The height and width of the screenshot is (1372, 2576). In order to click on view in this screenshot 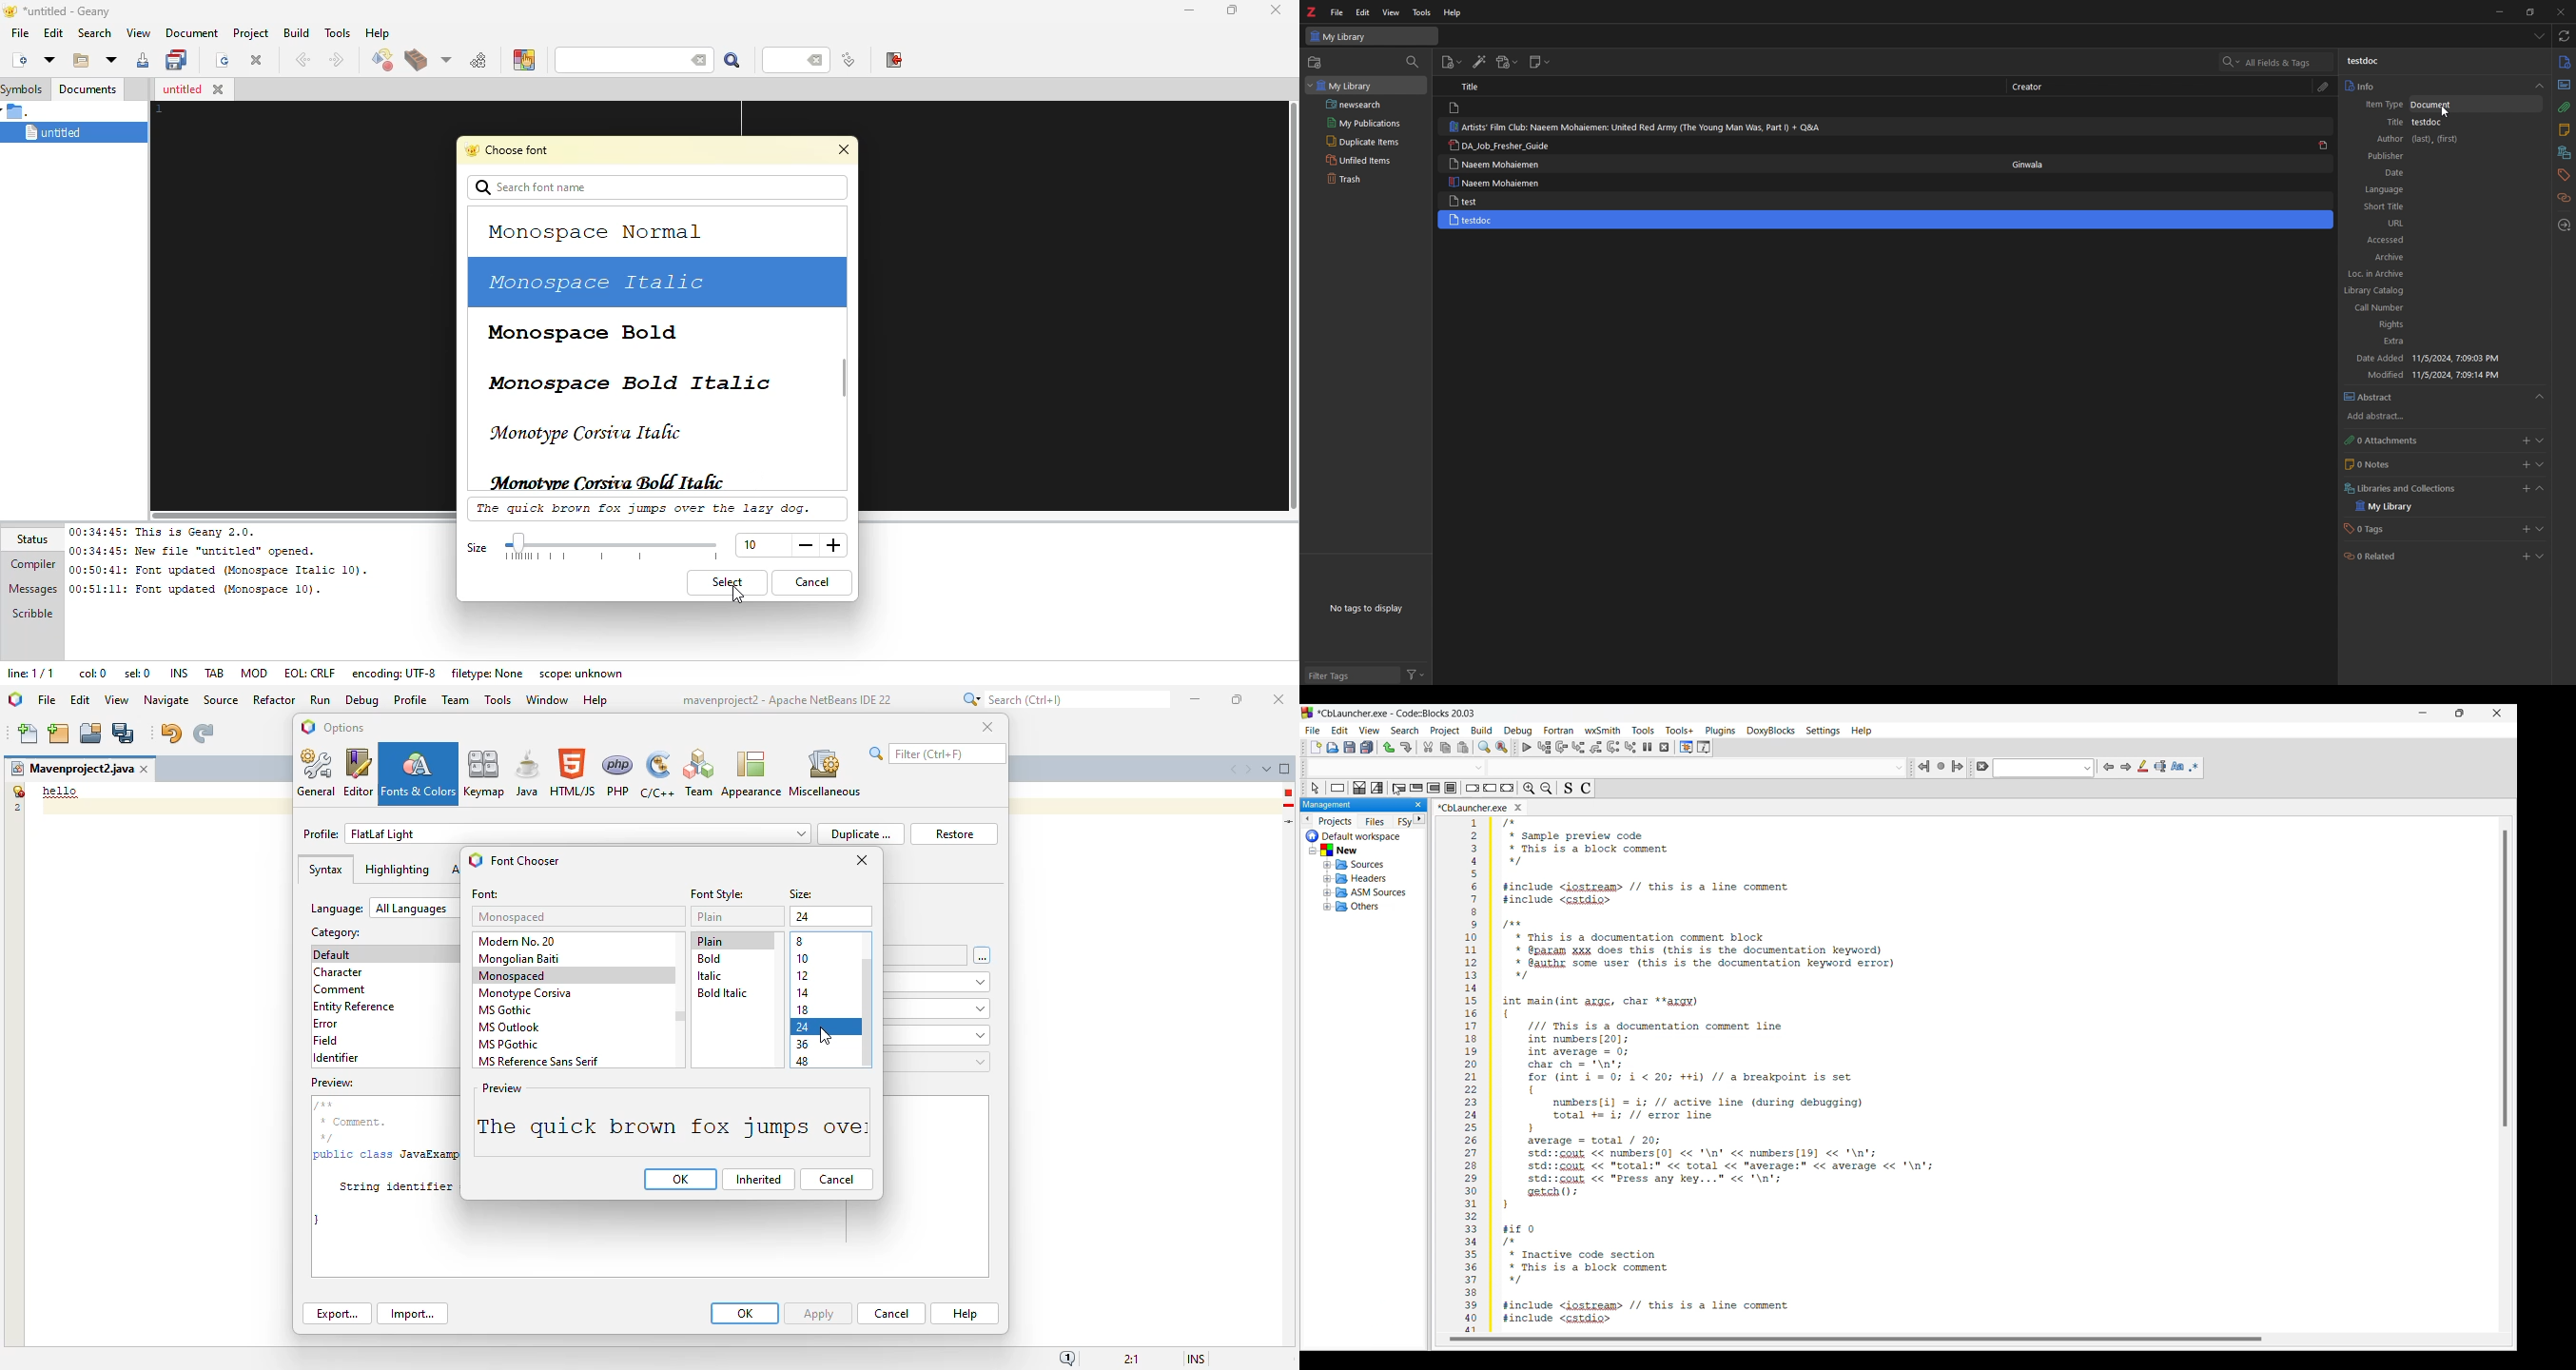, I will do `click(137, 33)`.